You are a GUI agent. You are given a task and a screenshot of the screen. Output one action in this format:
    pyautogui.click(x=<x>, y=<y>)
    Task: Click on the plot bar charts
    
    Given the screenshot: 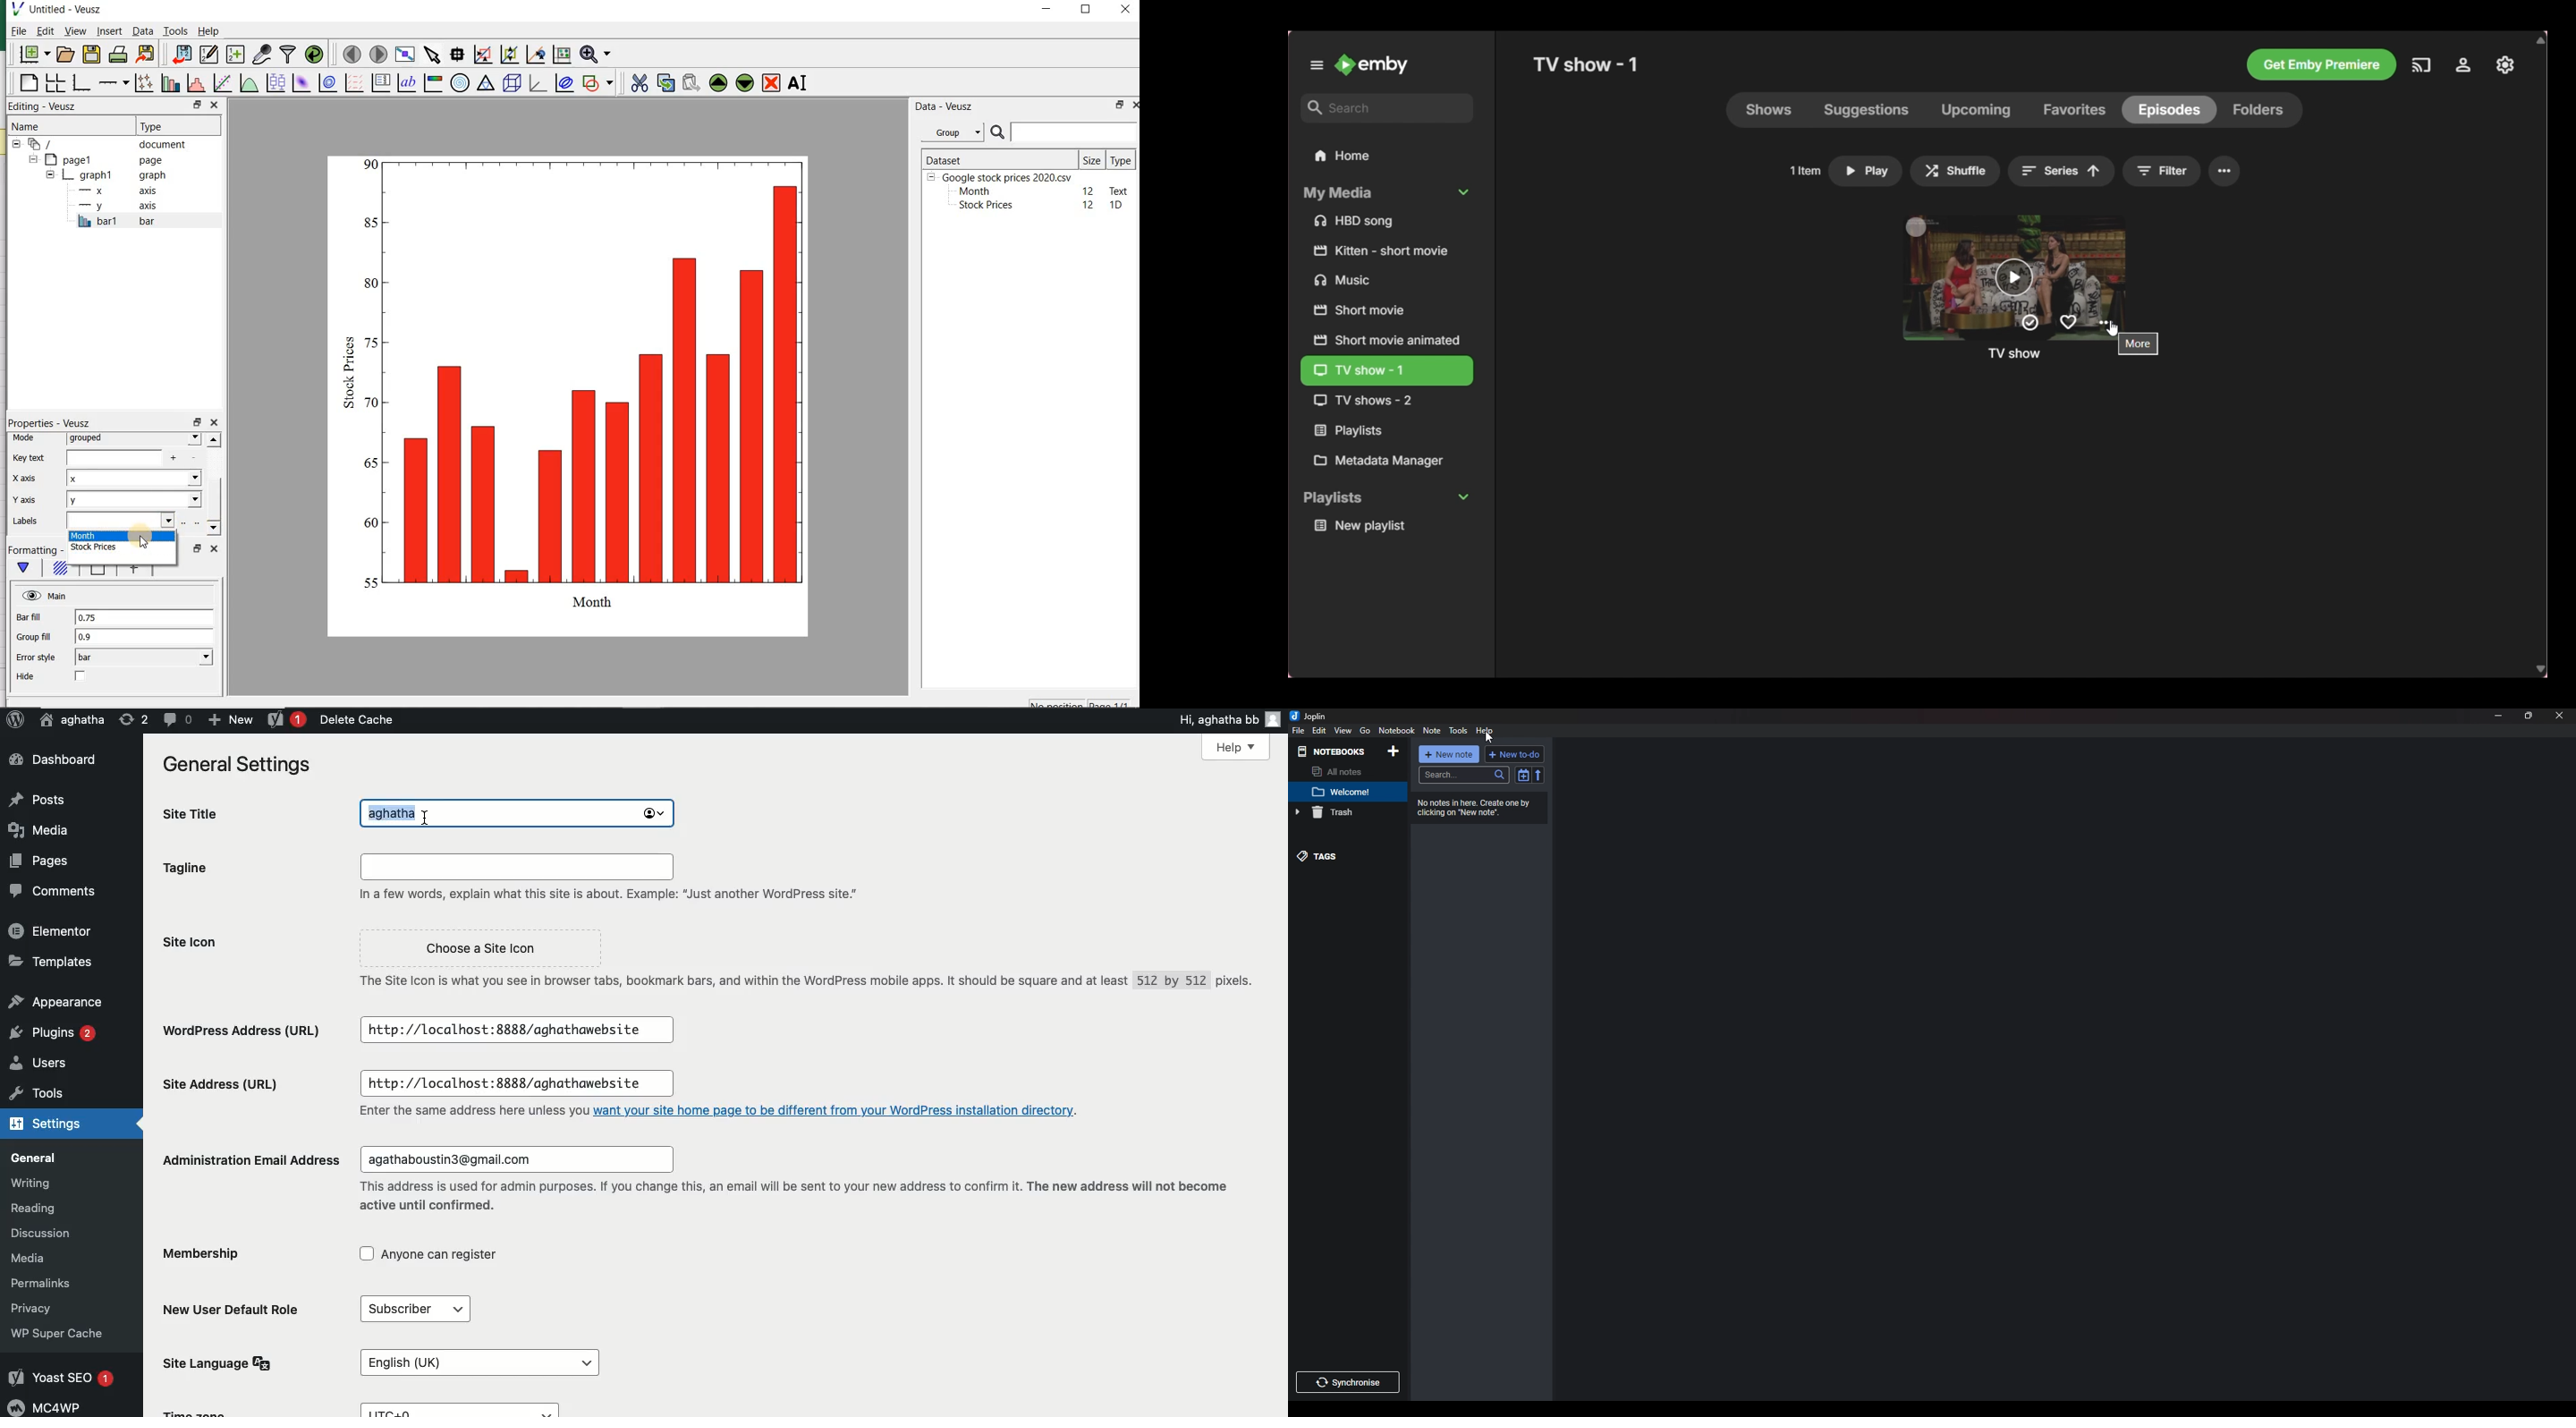 What is the action you would take?
    pyautogui.click(x=168, y=84)
    